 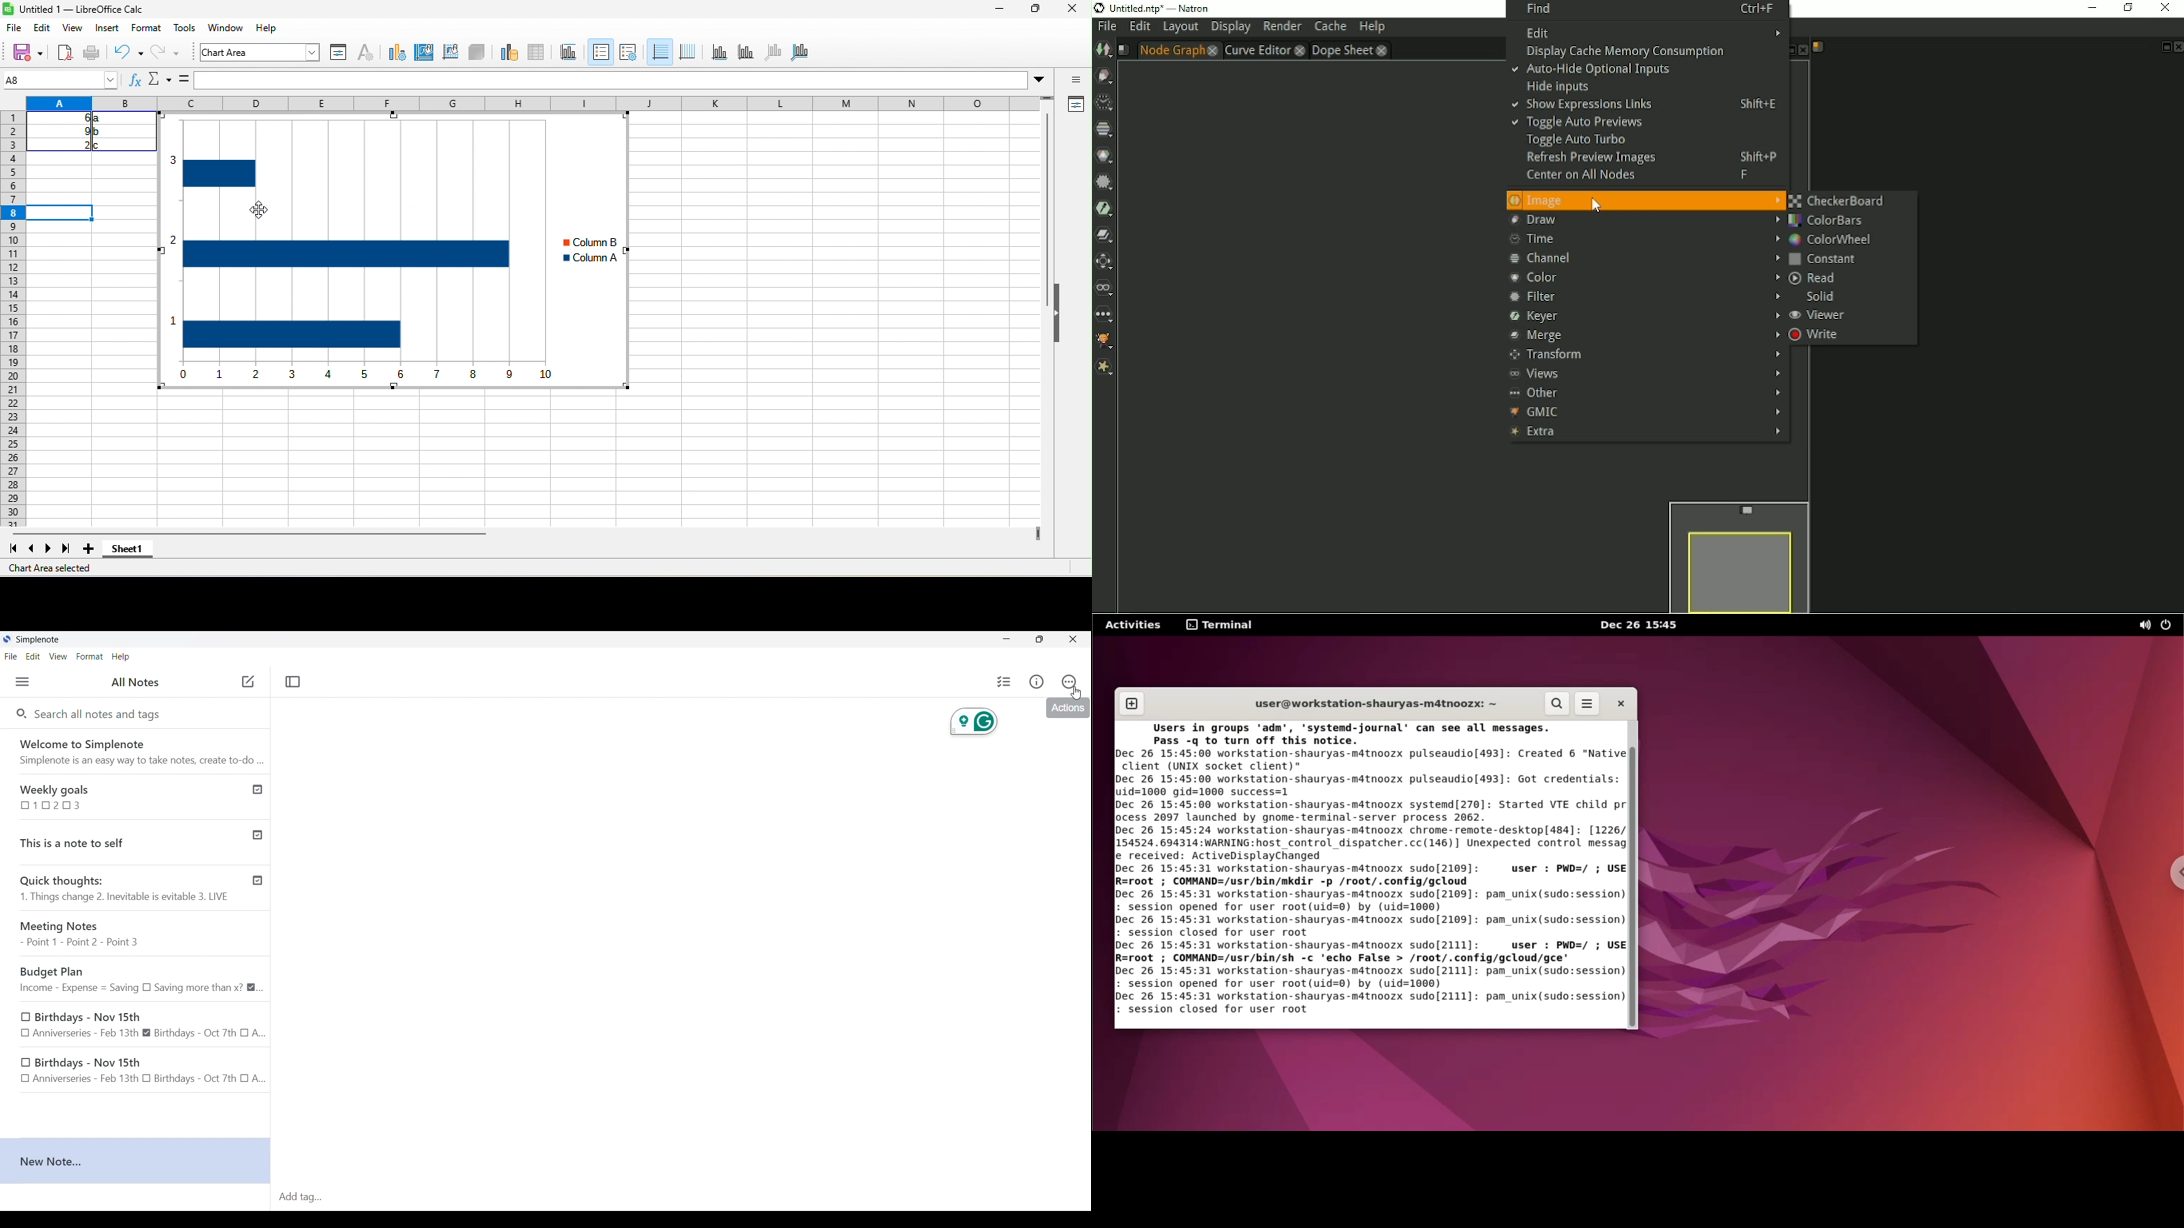 I want to click on chart area, so click(x=261, y=53).